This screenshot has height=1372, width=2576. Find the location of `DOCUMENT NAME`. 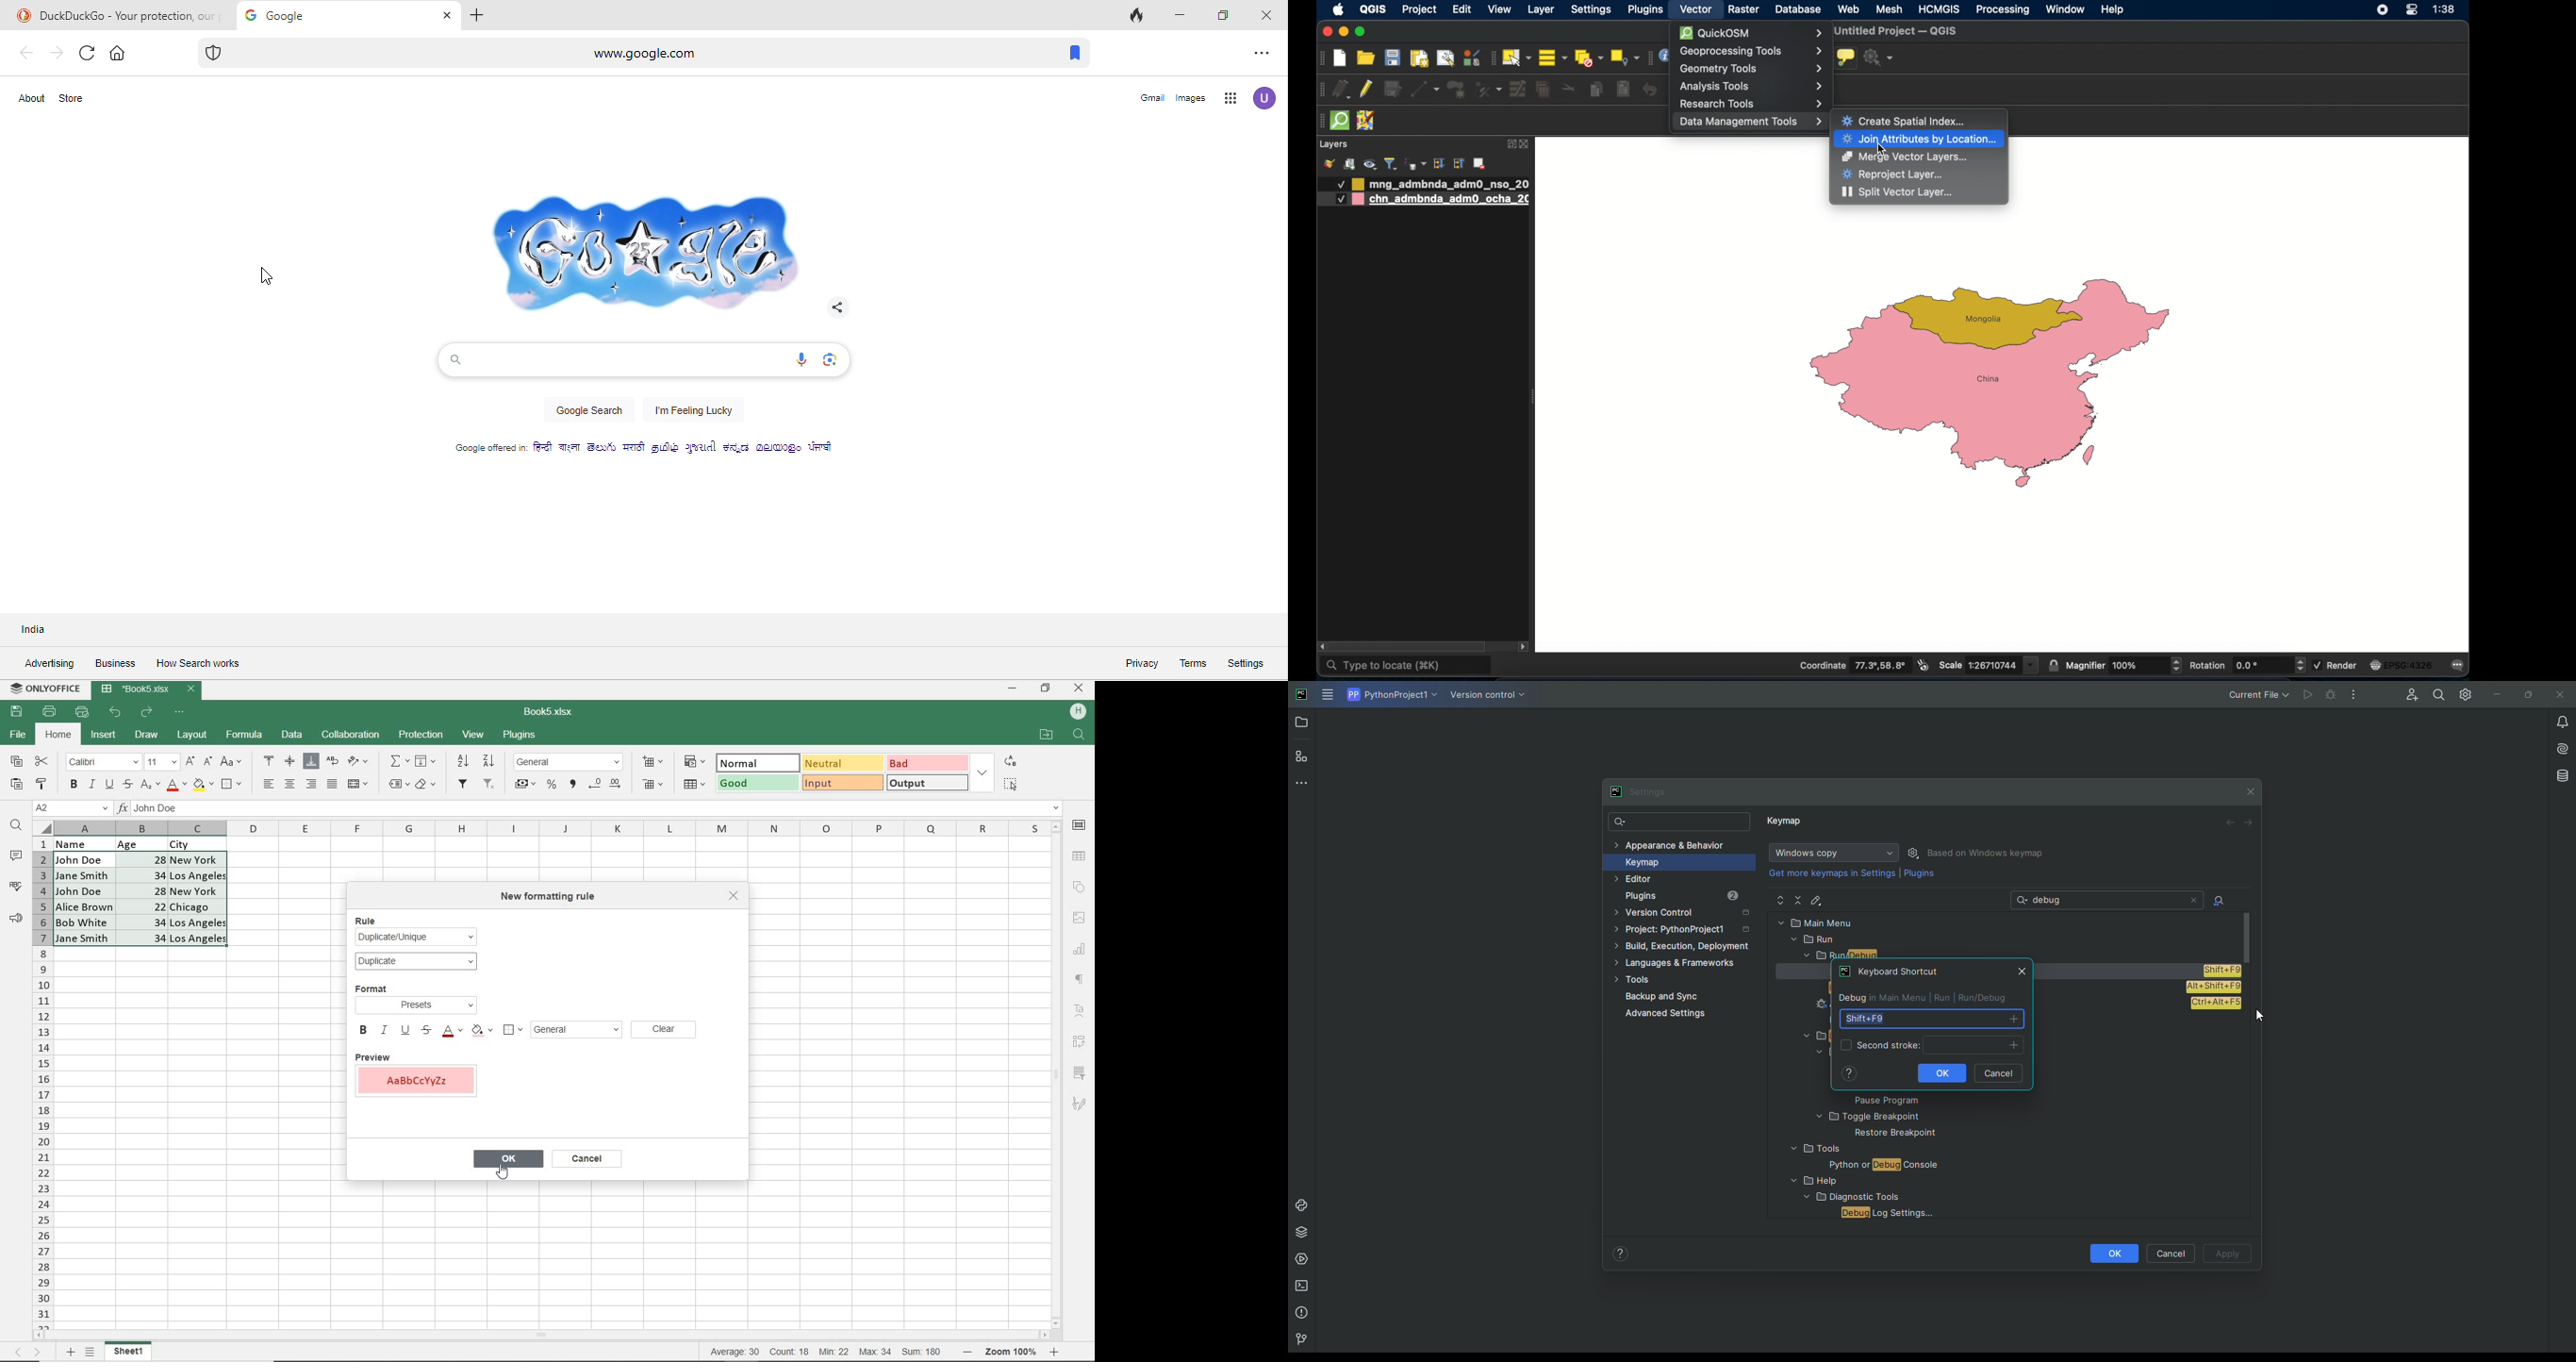

DOCUMENT NAME is located at coordinates (149, 689).